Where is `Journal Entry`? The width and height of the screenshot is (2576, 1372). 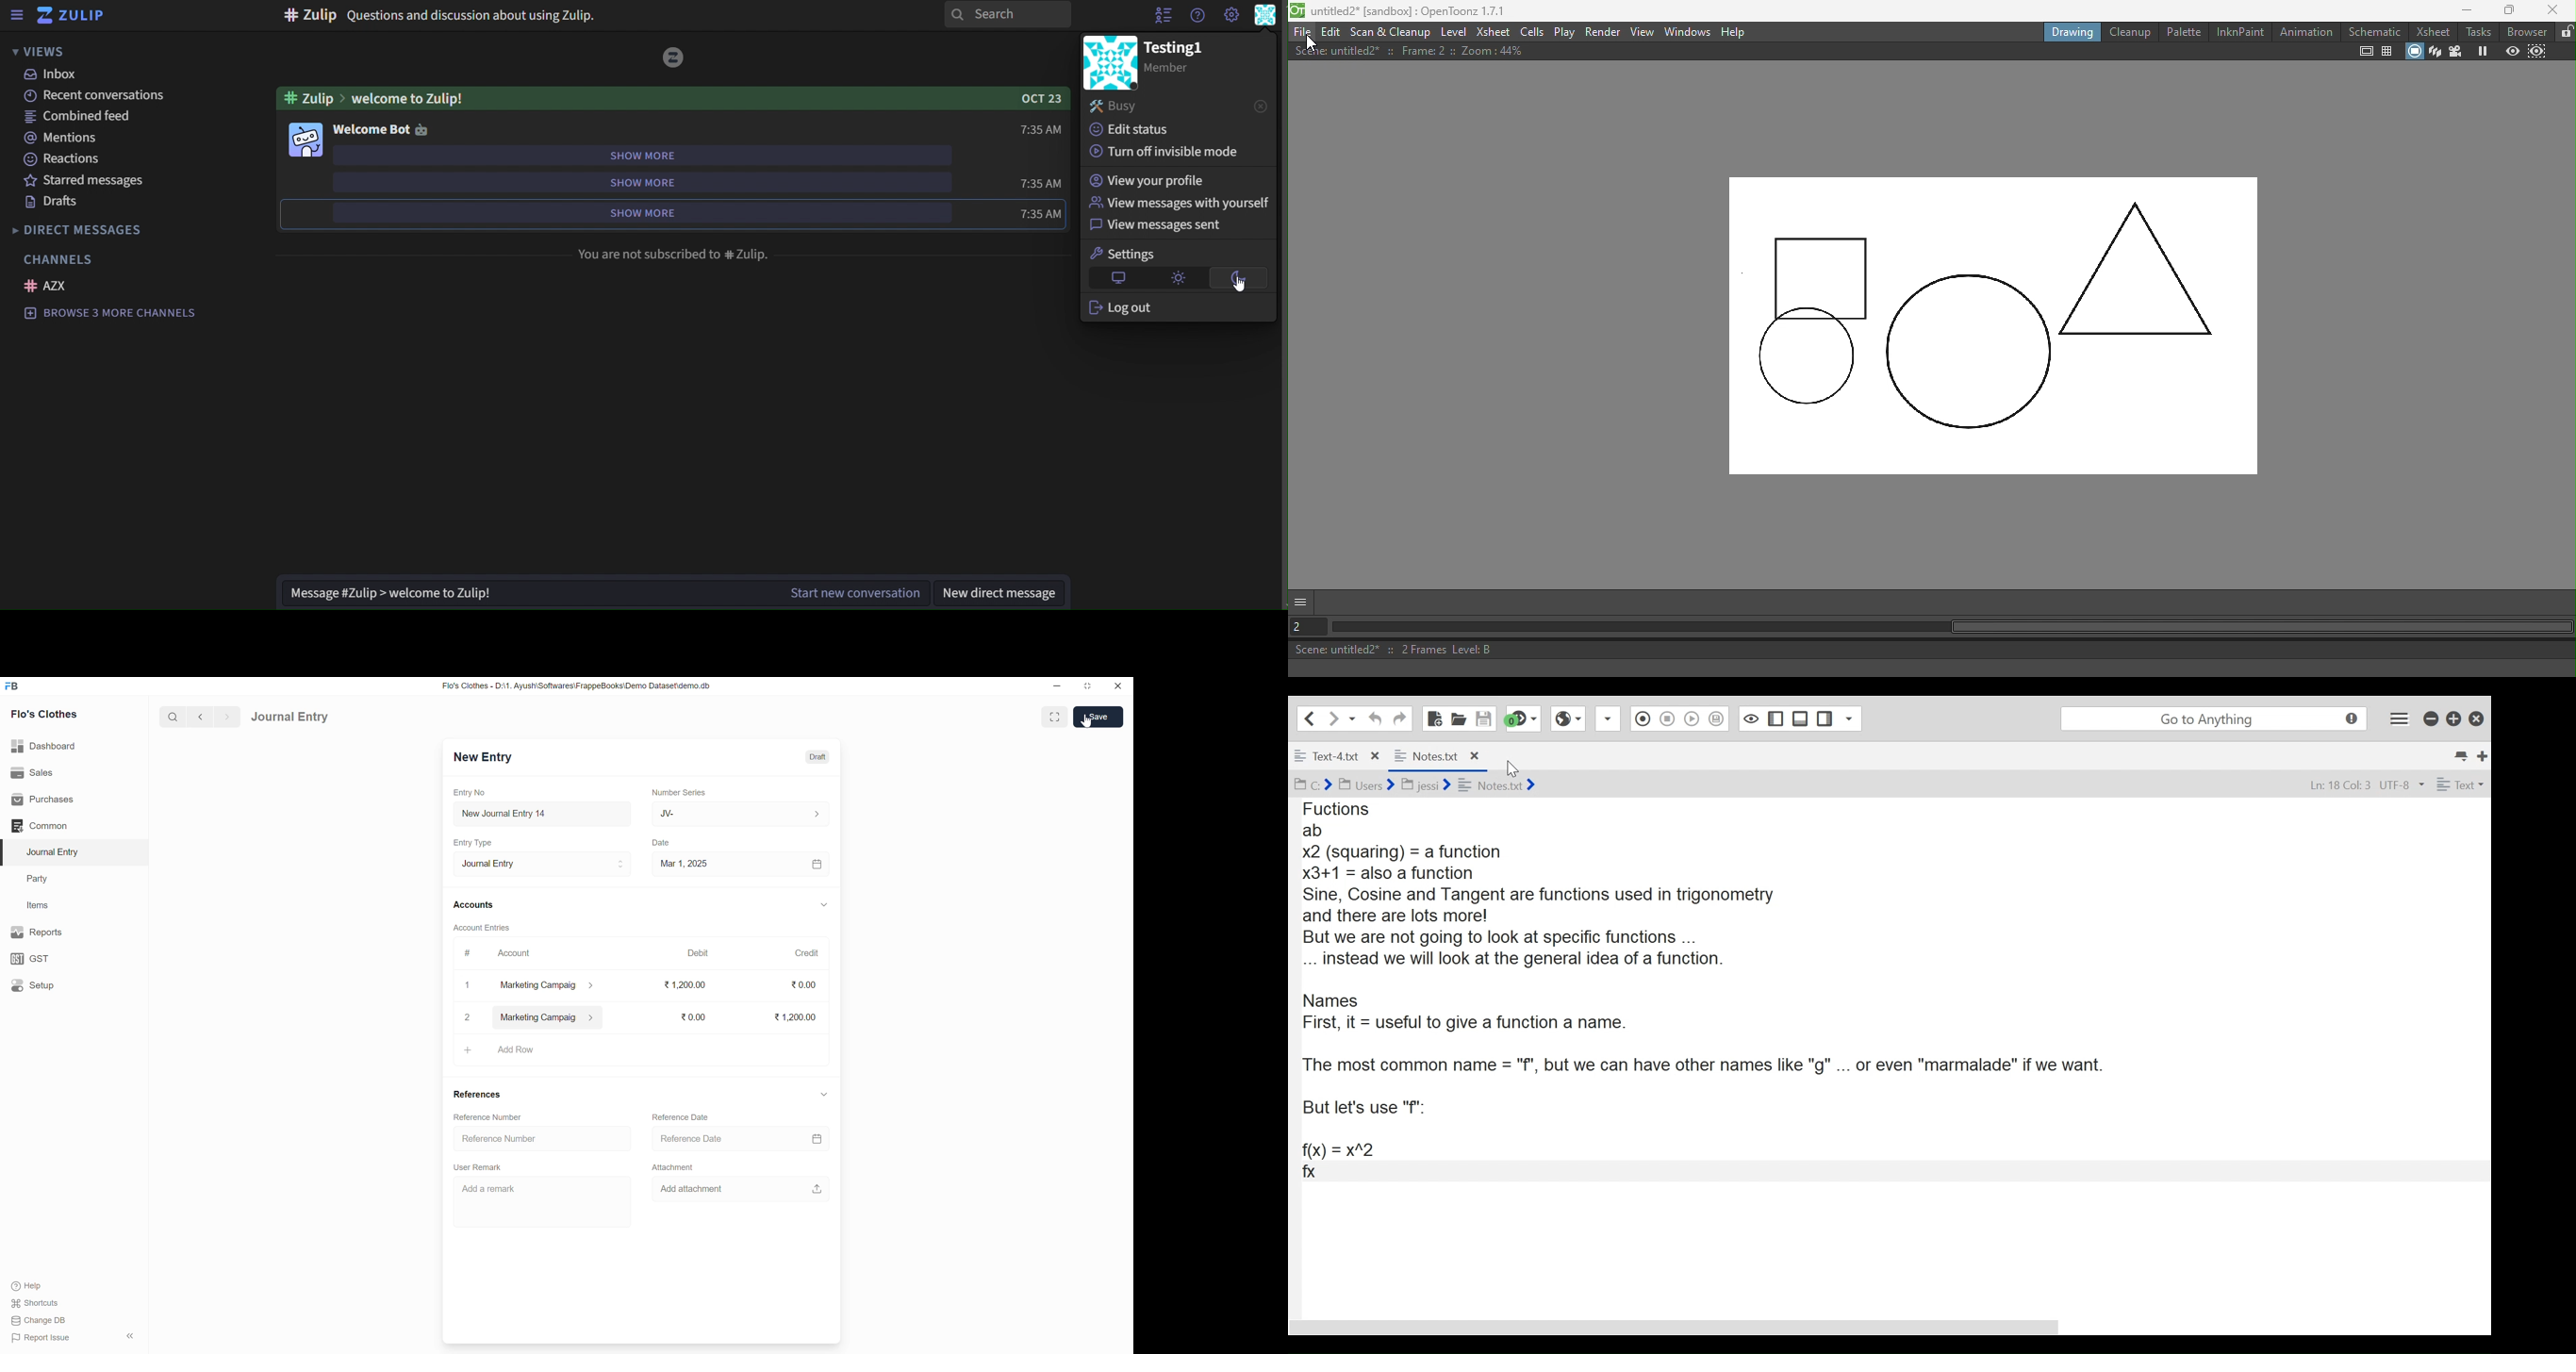
Journal Entry is located at coordinates (290, 717).